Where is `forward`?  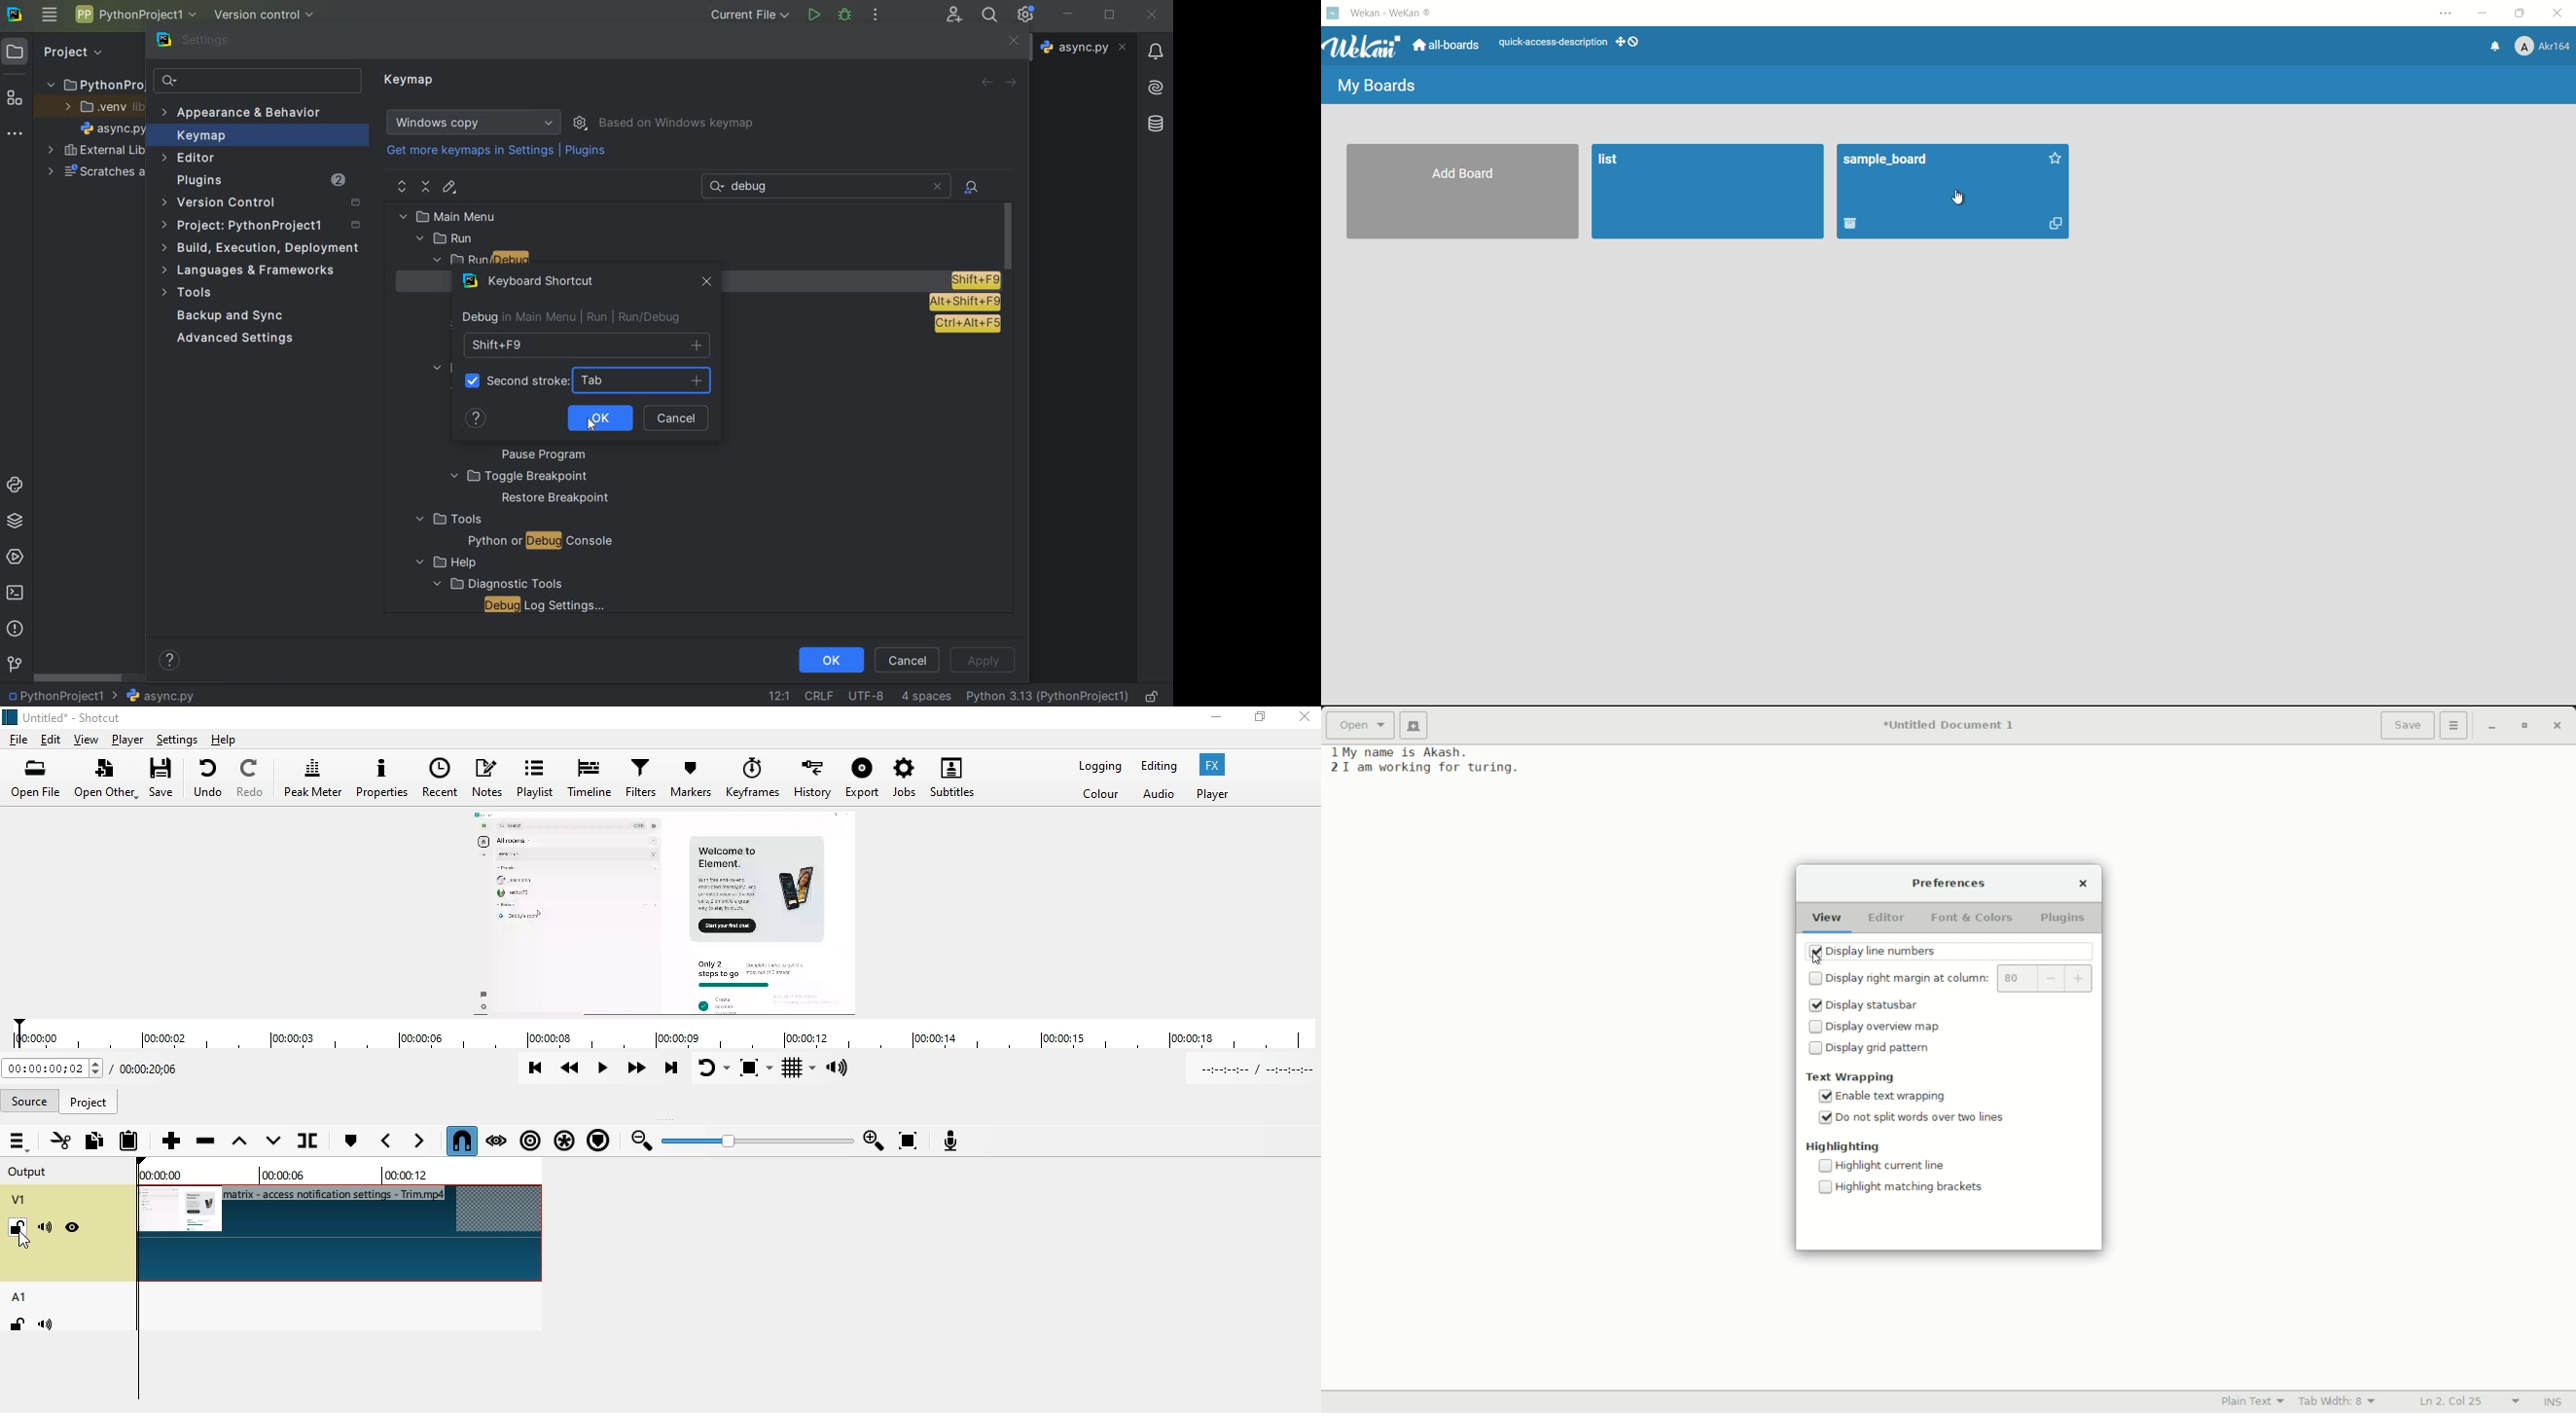
forward is located at coordinates (1014, 83).